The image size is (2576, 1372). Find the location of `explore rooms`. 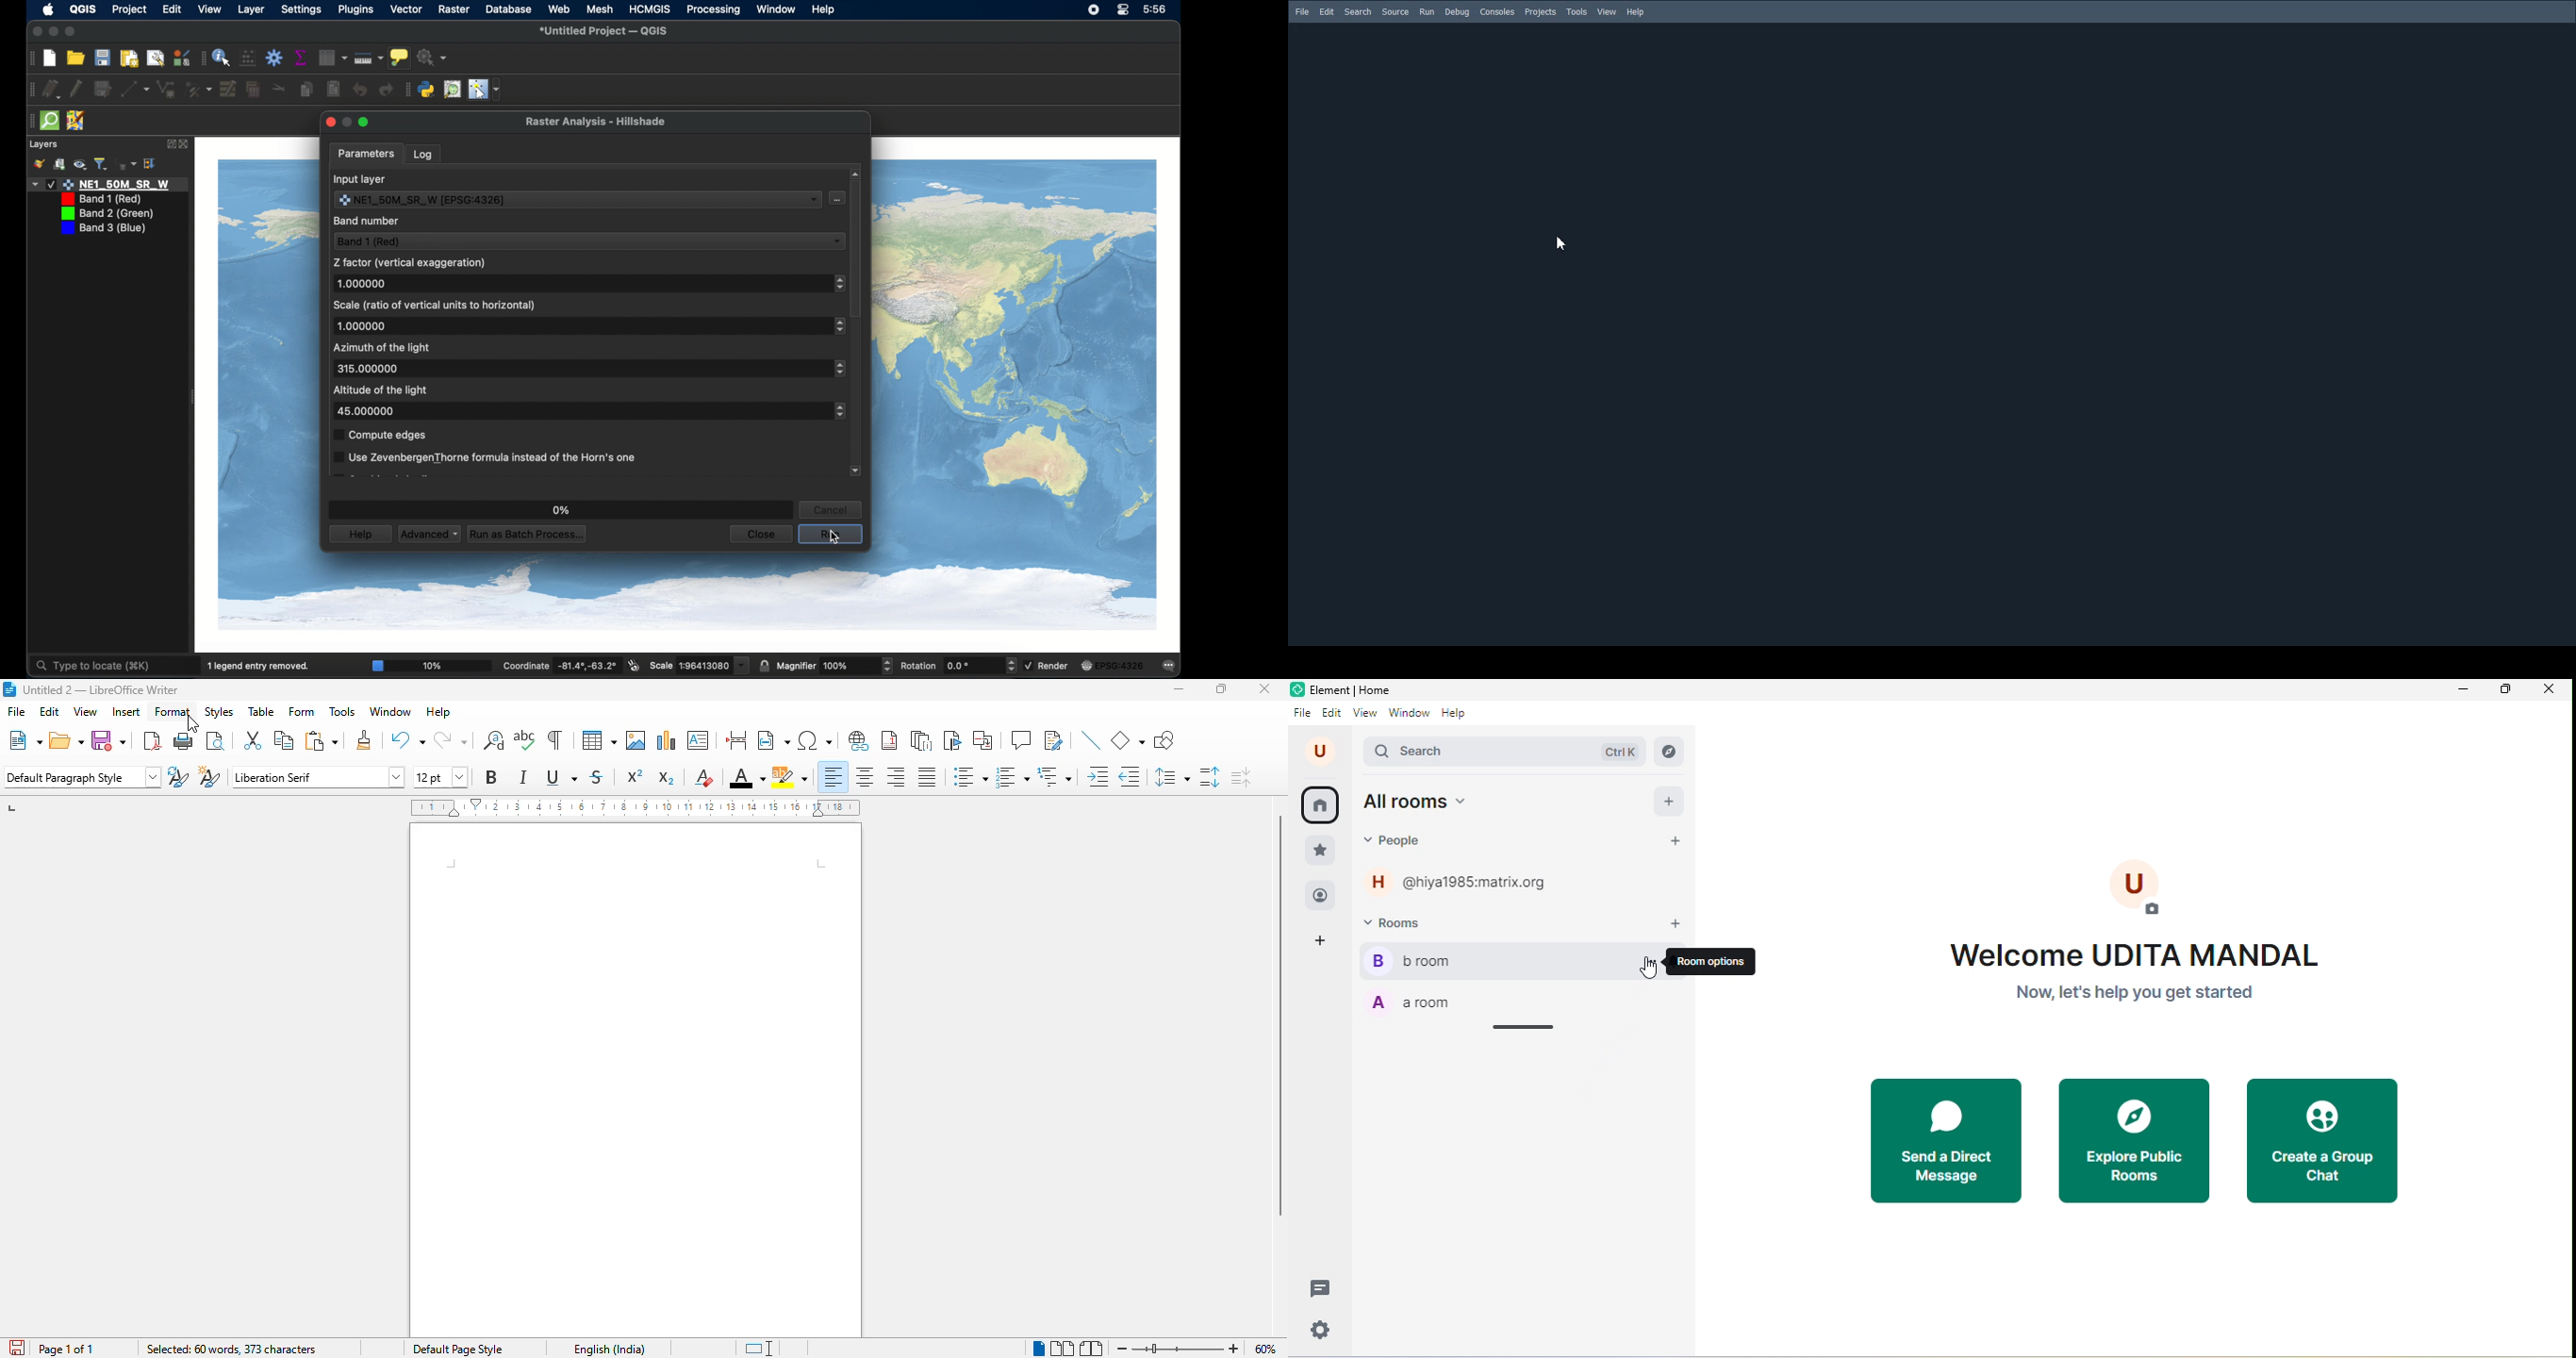

explore rooms is located at coordinates (1670, 750).